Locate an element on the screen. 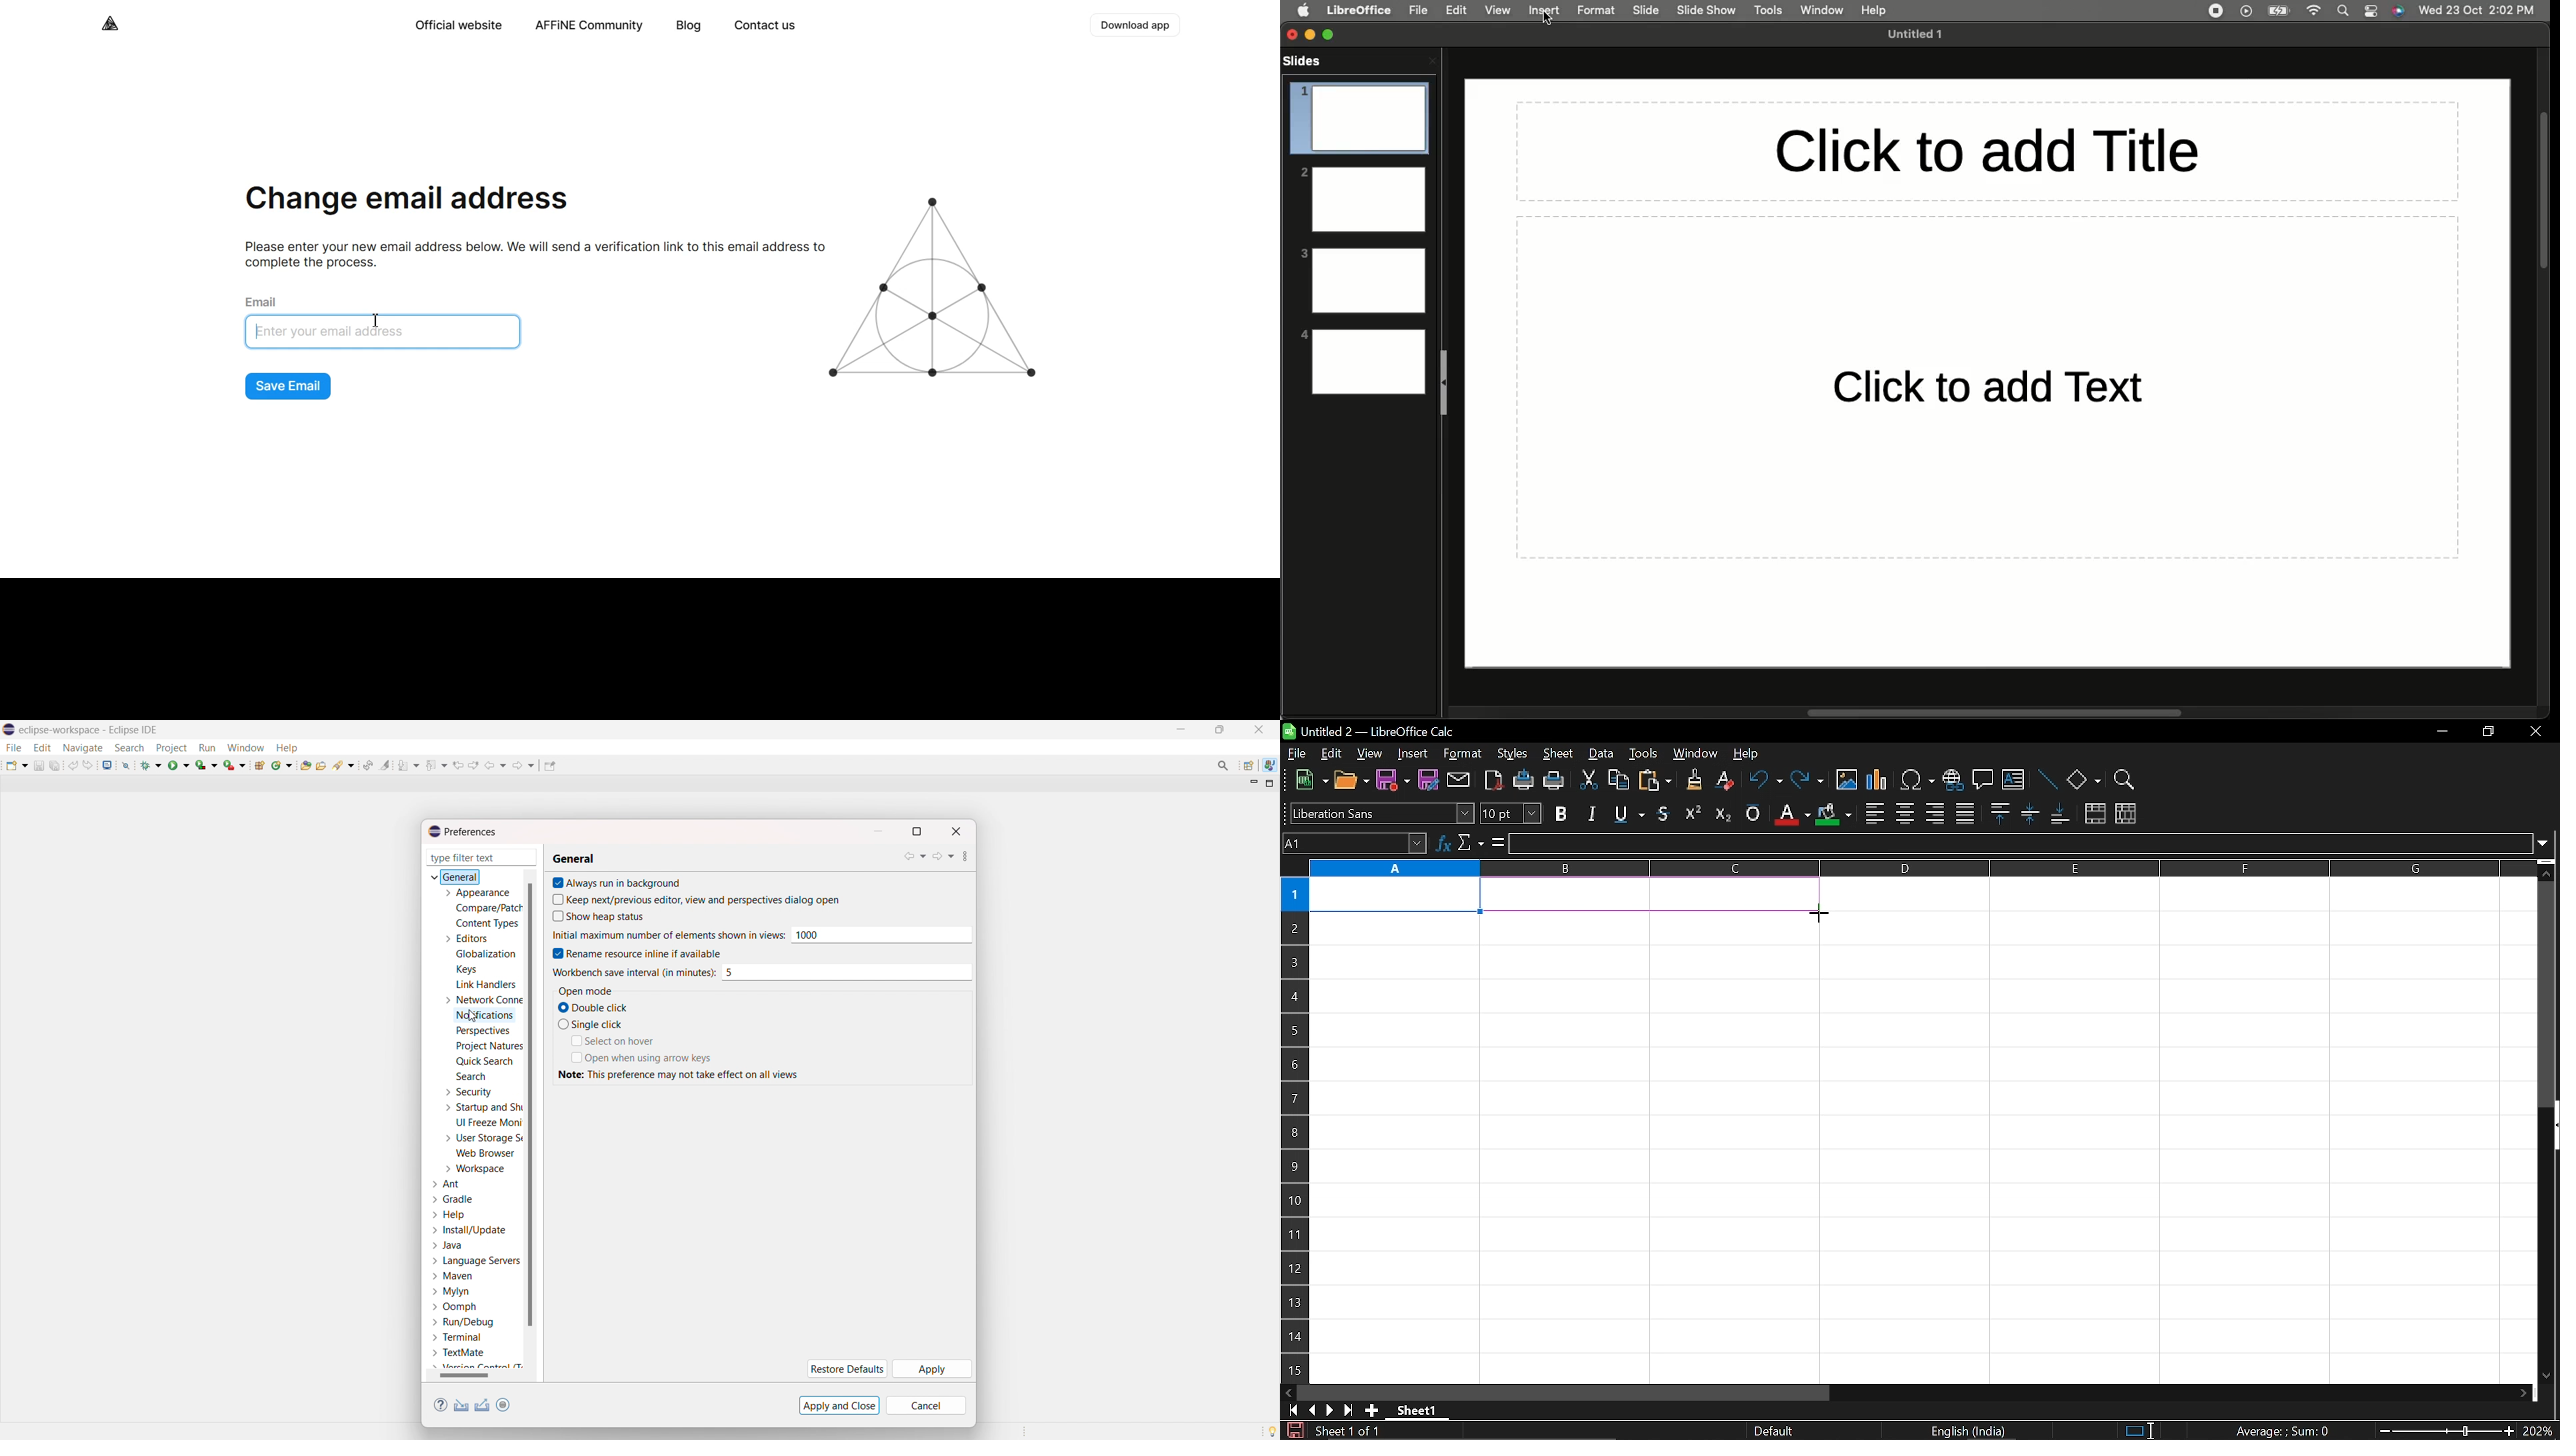 The width and height of the screenshot is (2576, 1456). import is located at coordinates (461, 1405).